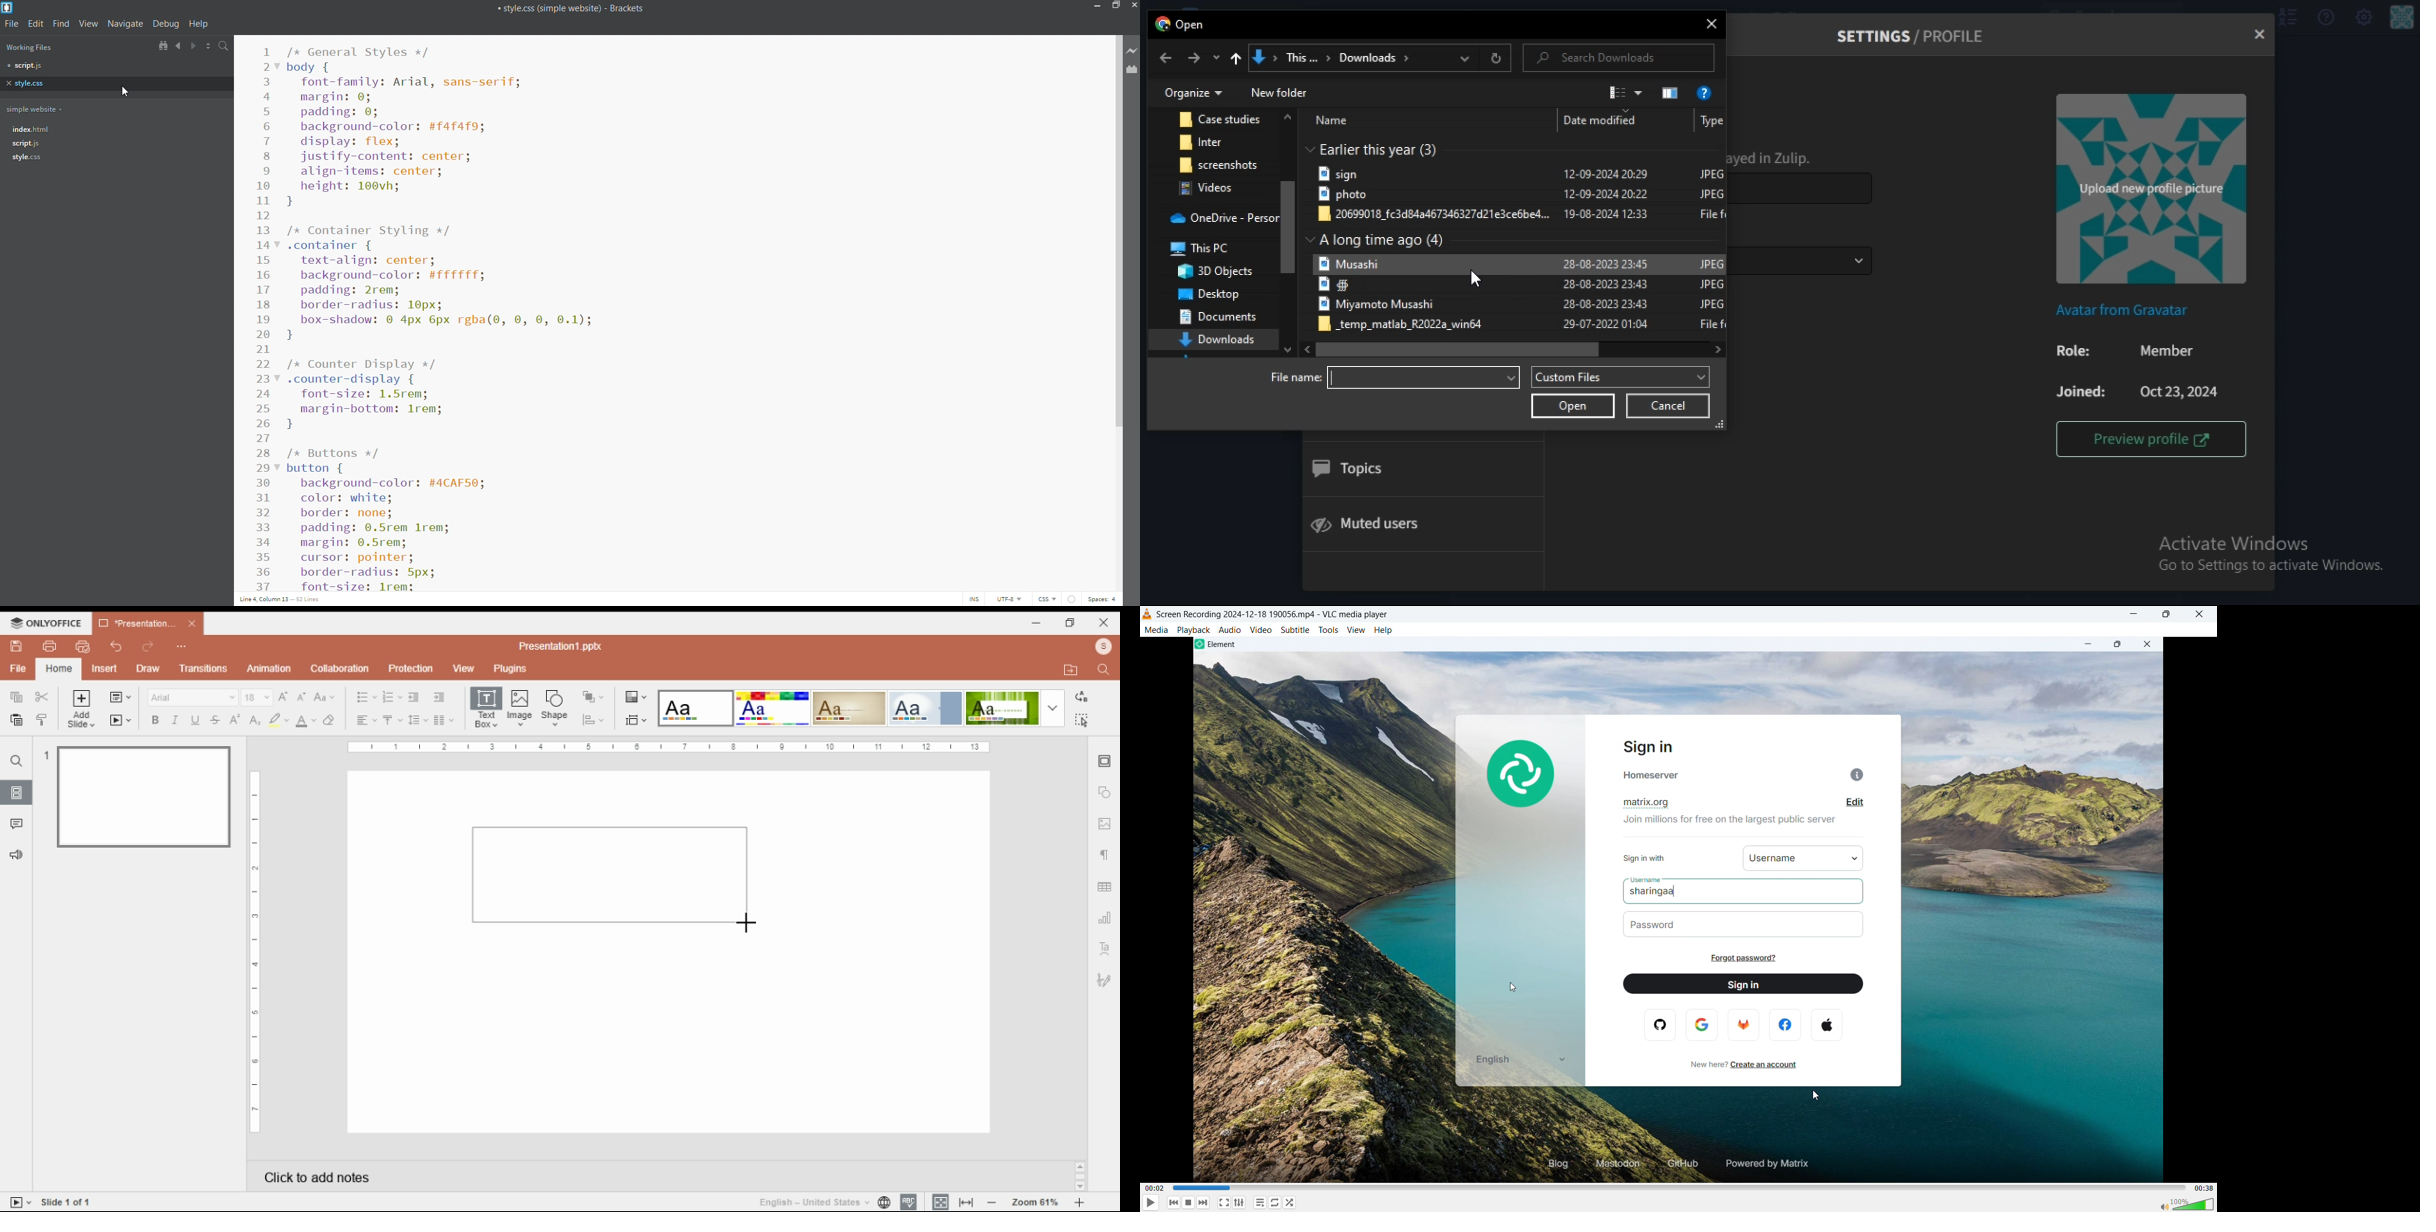 This screenshot has height=1232, width=2436. Describe the element at coordinates (257, 697) in the screenshot. I see `font size` at that location.